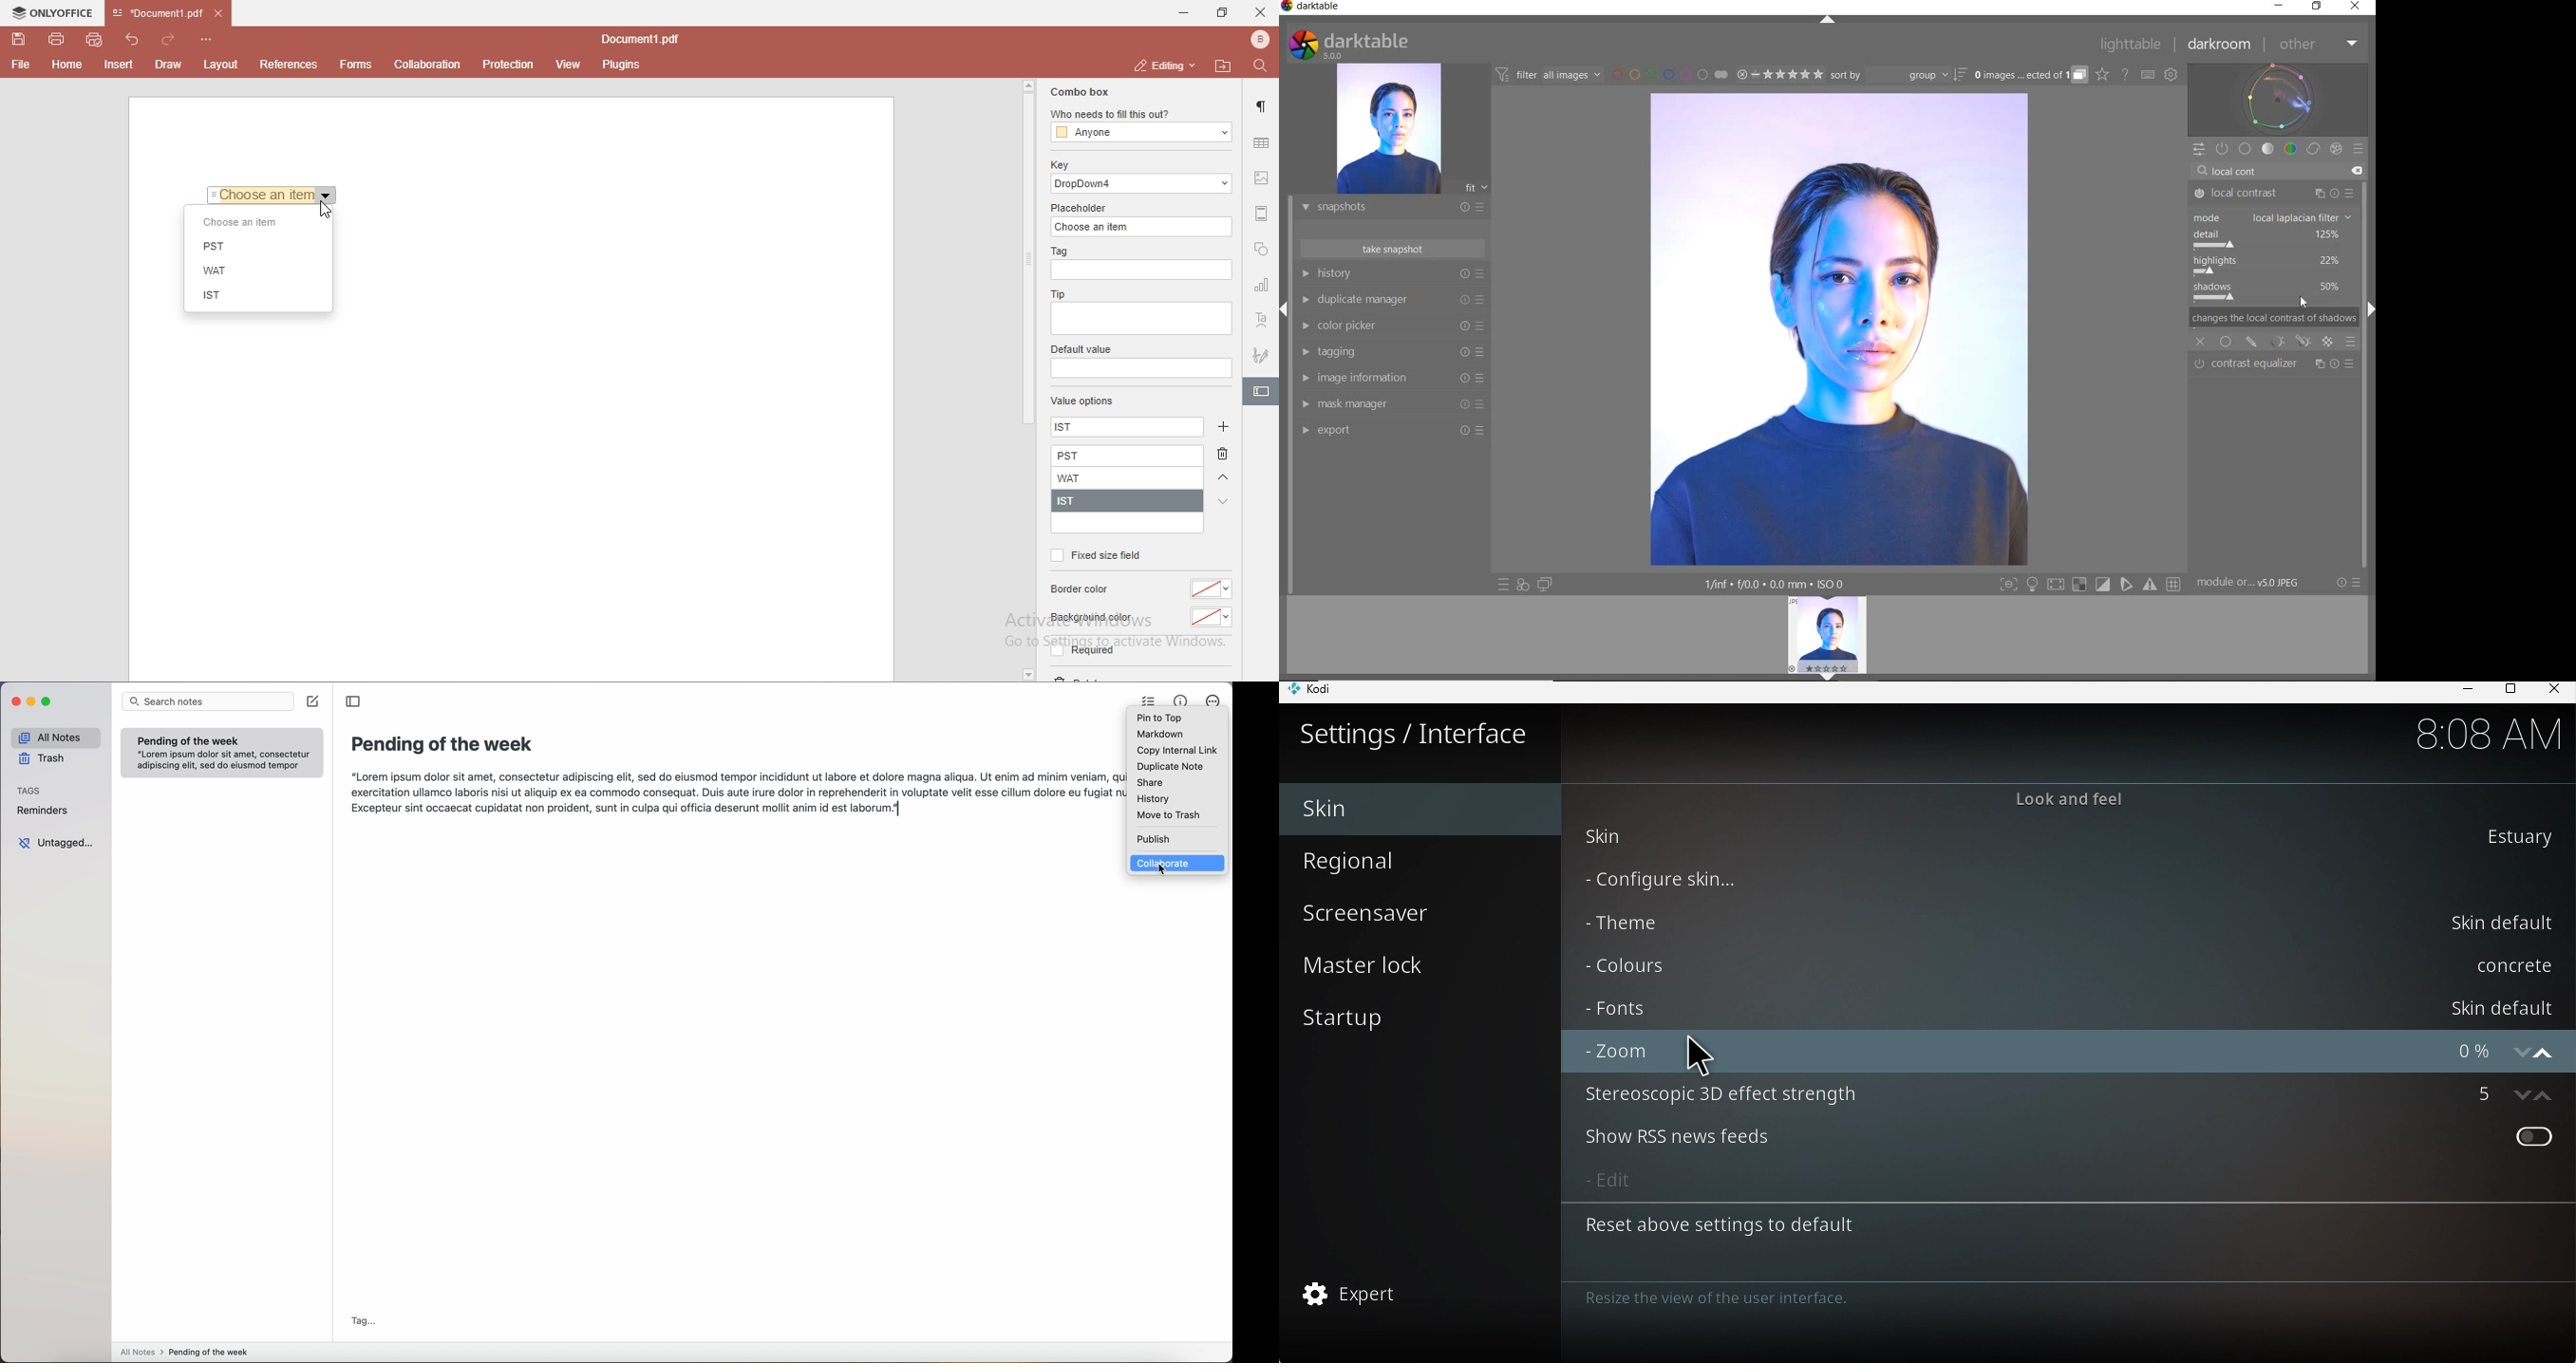  What do you see at coordinates (445, 745) in the screenshot?
I see `title: pending of the week` at bounding box center [445, 745].